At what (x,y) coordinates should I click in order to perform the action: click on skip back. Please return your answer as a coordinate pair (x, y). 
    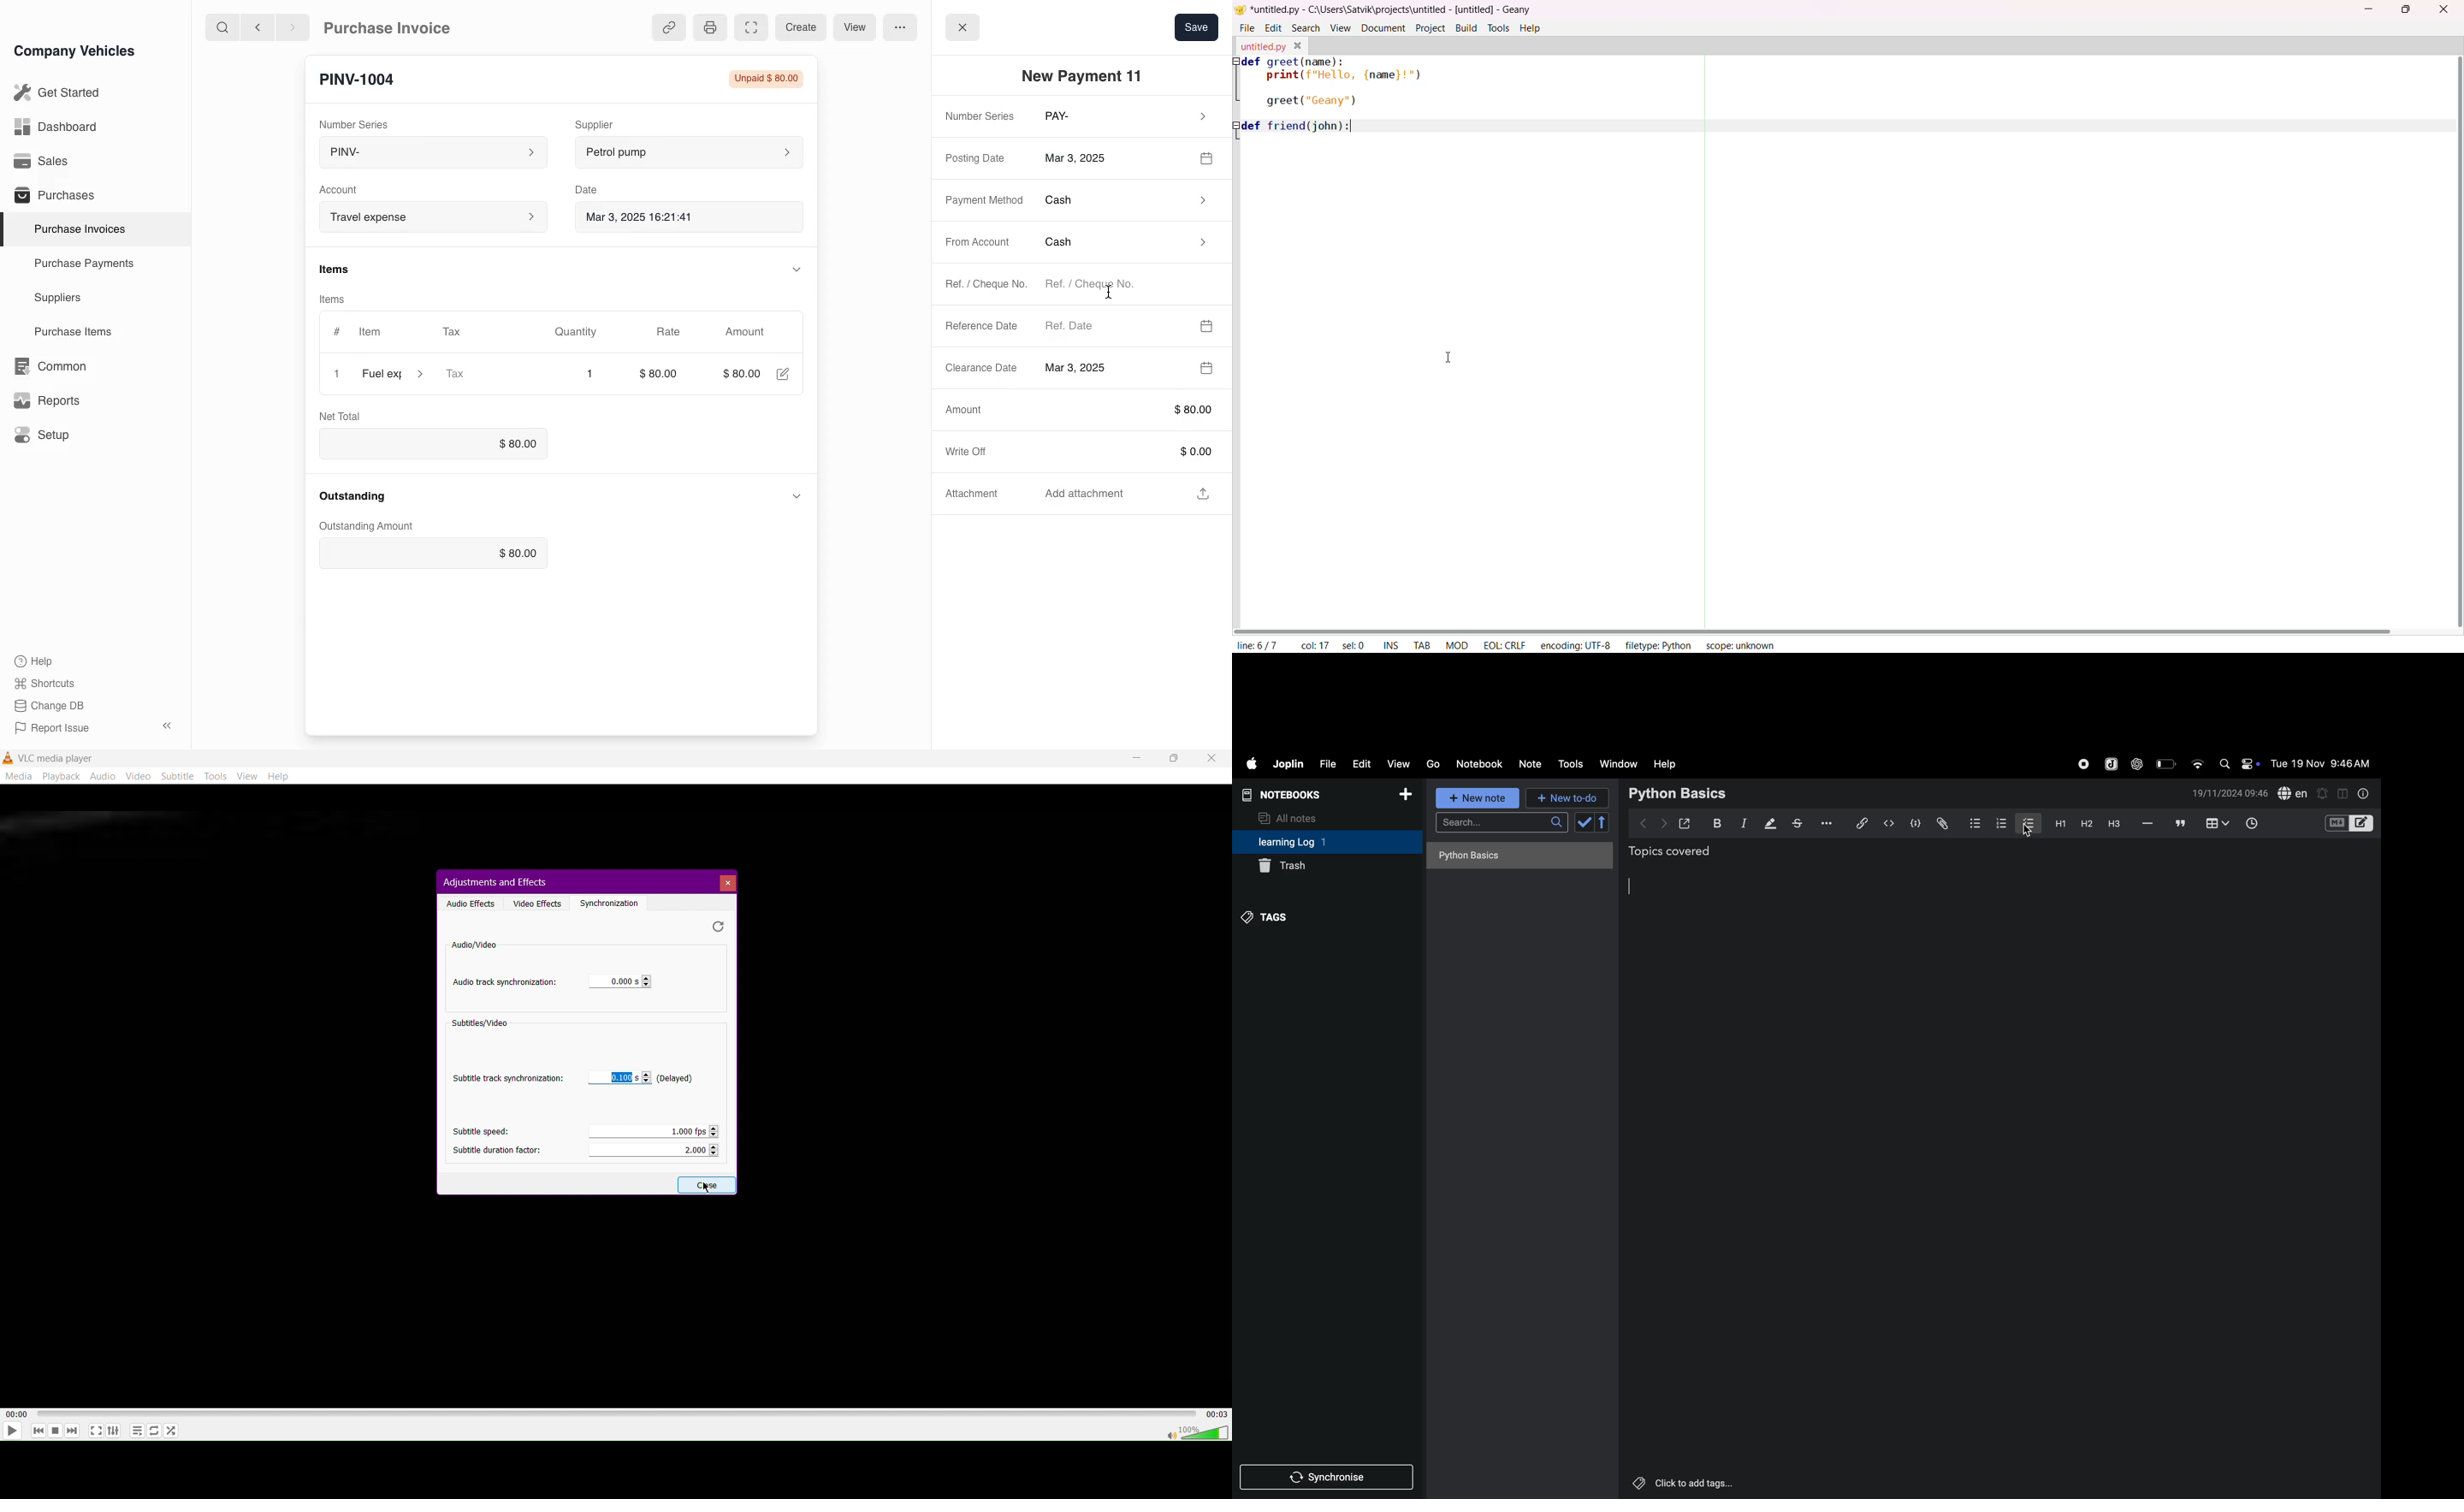
    Looking at the image, I should click on (36, 1432).